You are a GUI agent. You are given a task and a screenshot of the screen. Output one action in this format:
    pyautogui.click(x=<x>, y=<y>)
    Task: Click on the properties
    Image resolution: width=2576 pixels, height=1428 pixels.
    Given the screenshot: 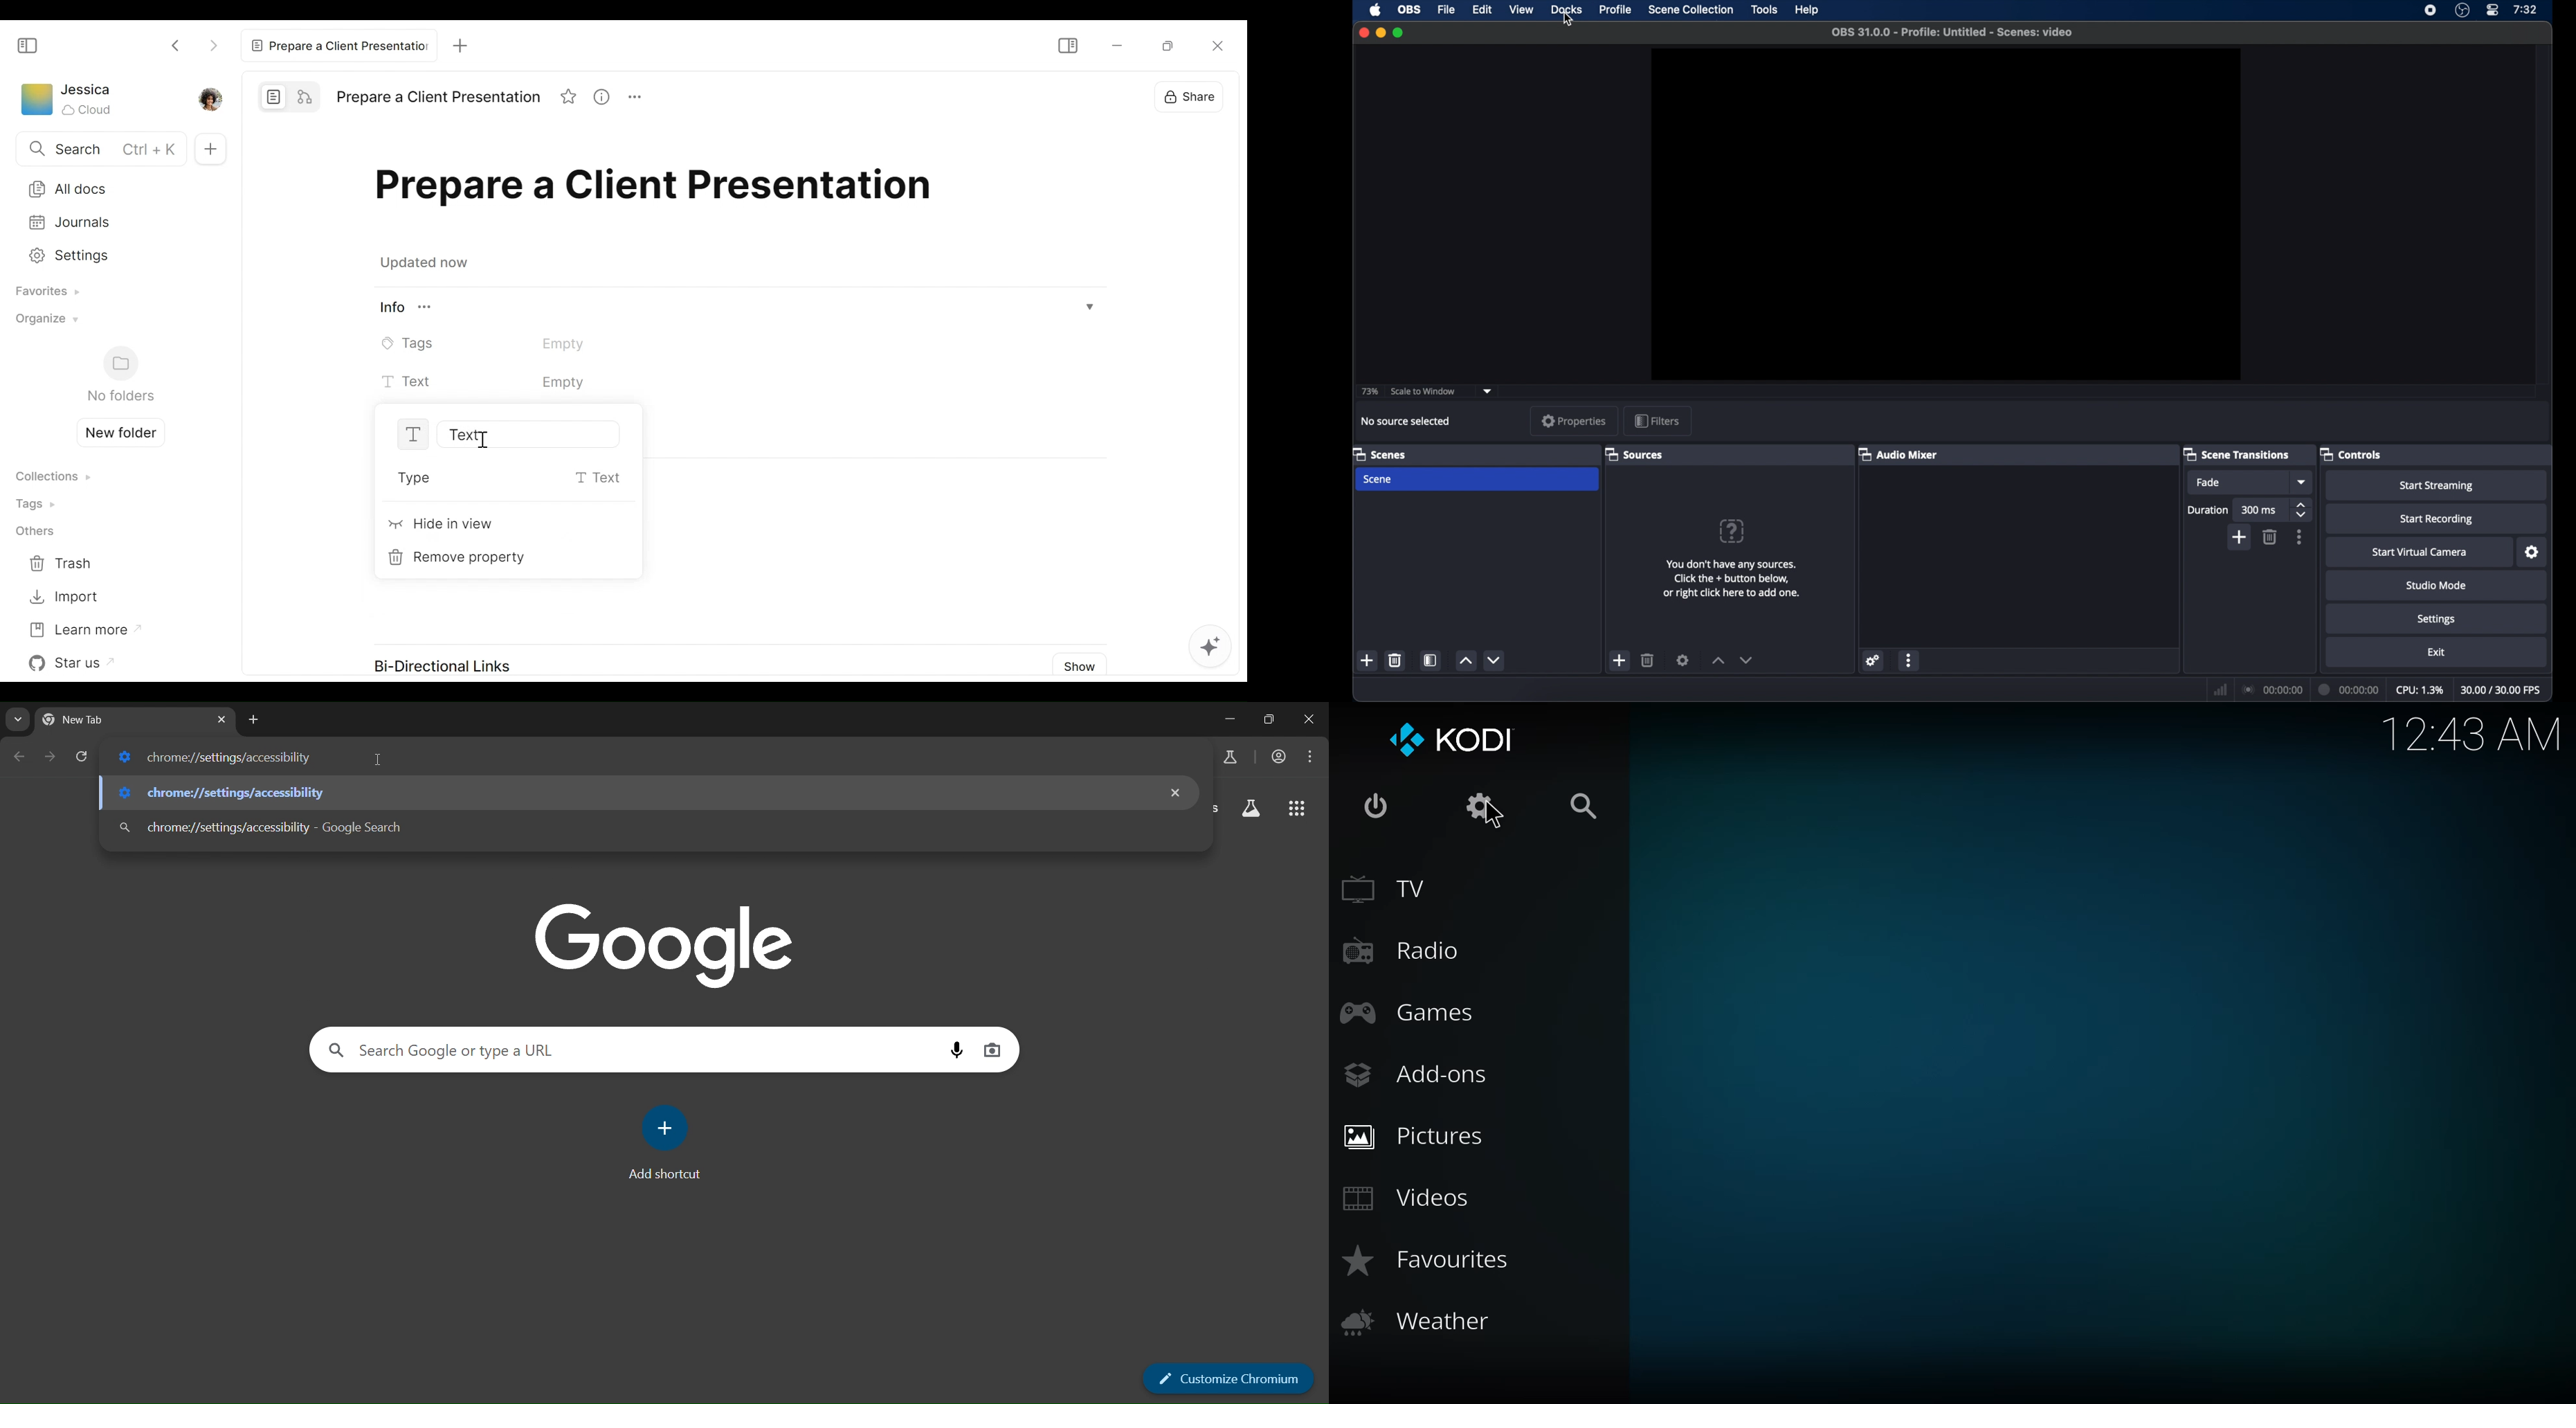 What is the action you would take?
    pyautogui.click(x=1574, y=421)
    